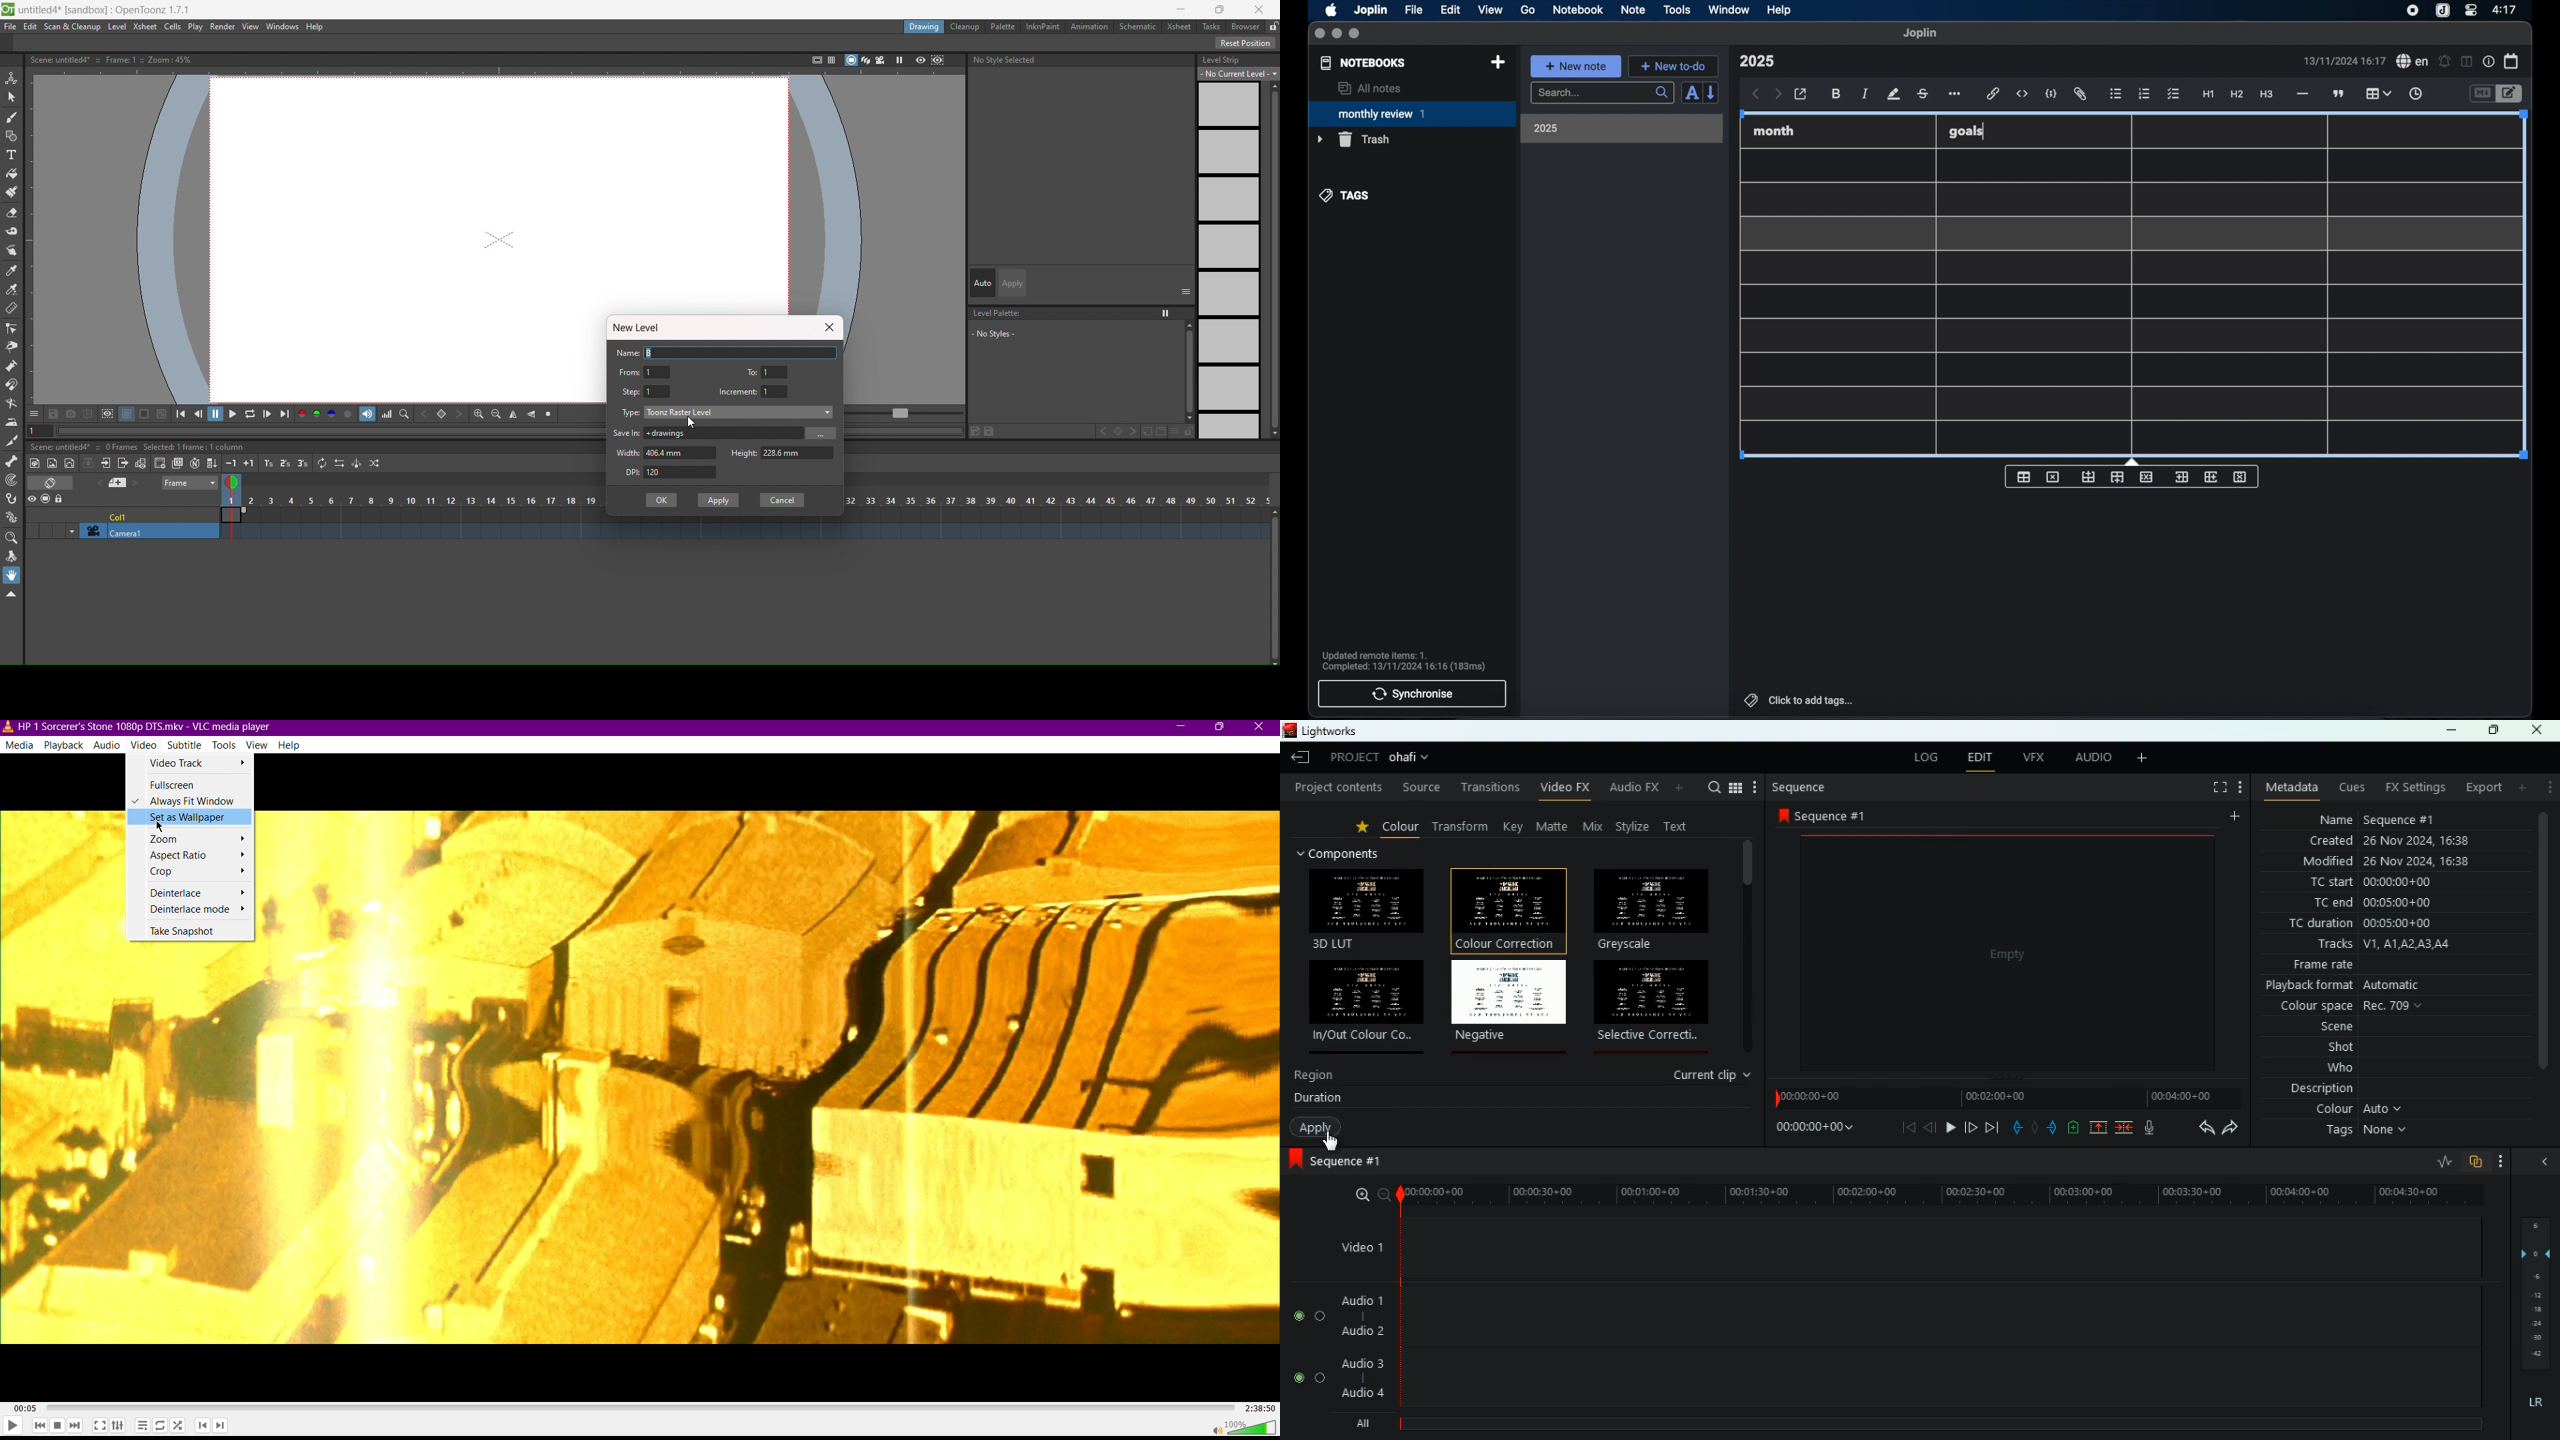  Describe the element at coordinates (2035, 758) in the screenshot. I see `vfx` at that location.